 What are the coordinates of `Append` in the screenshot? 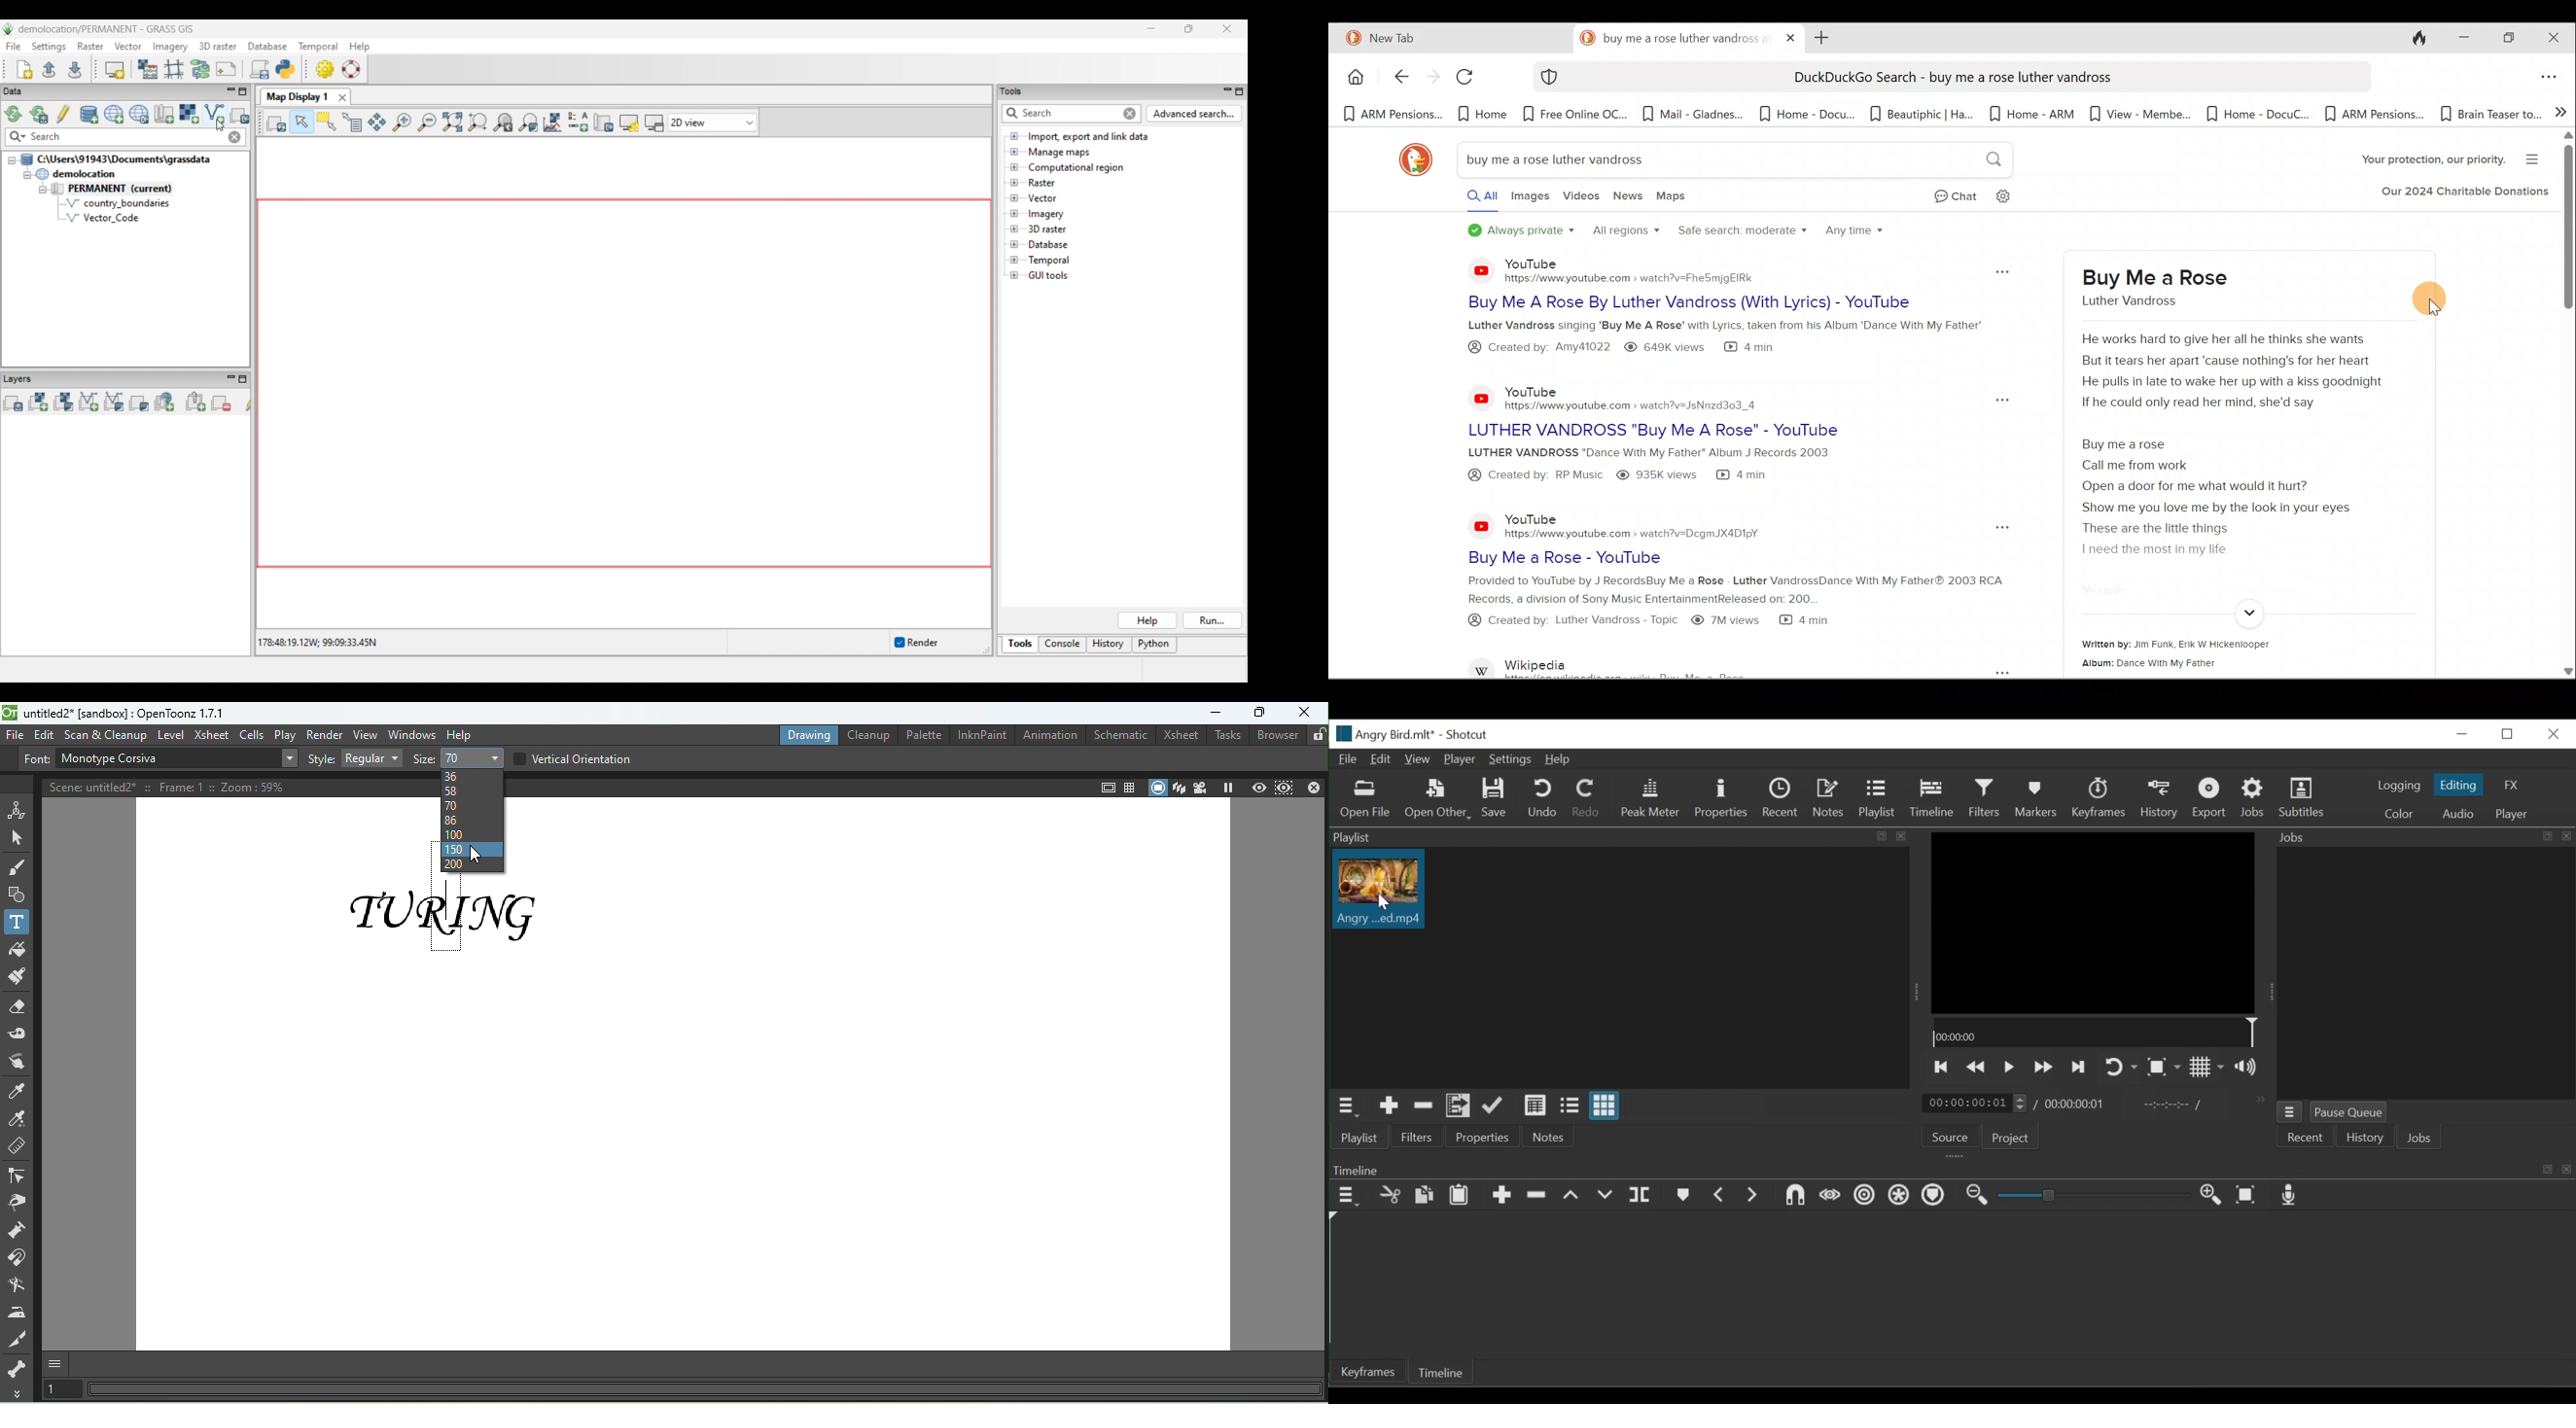 It's located at (1501, 1194).